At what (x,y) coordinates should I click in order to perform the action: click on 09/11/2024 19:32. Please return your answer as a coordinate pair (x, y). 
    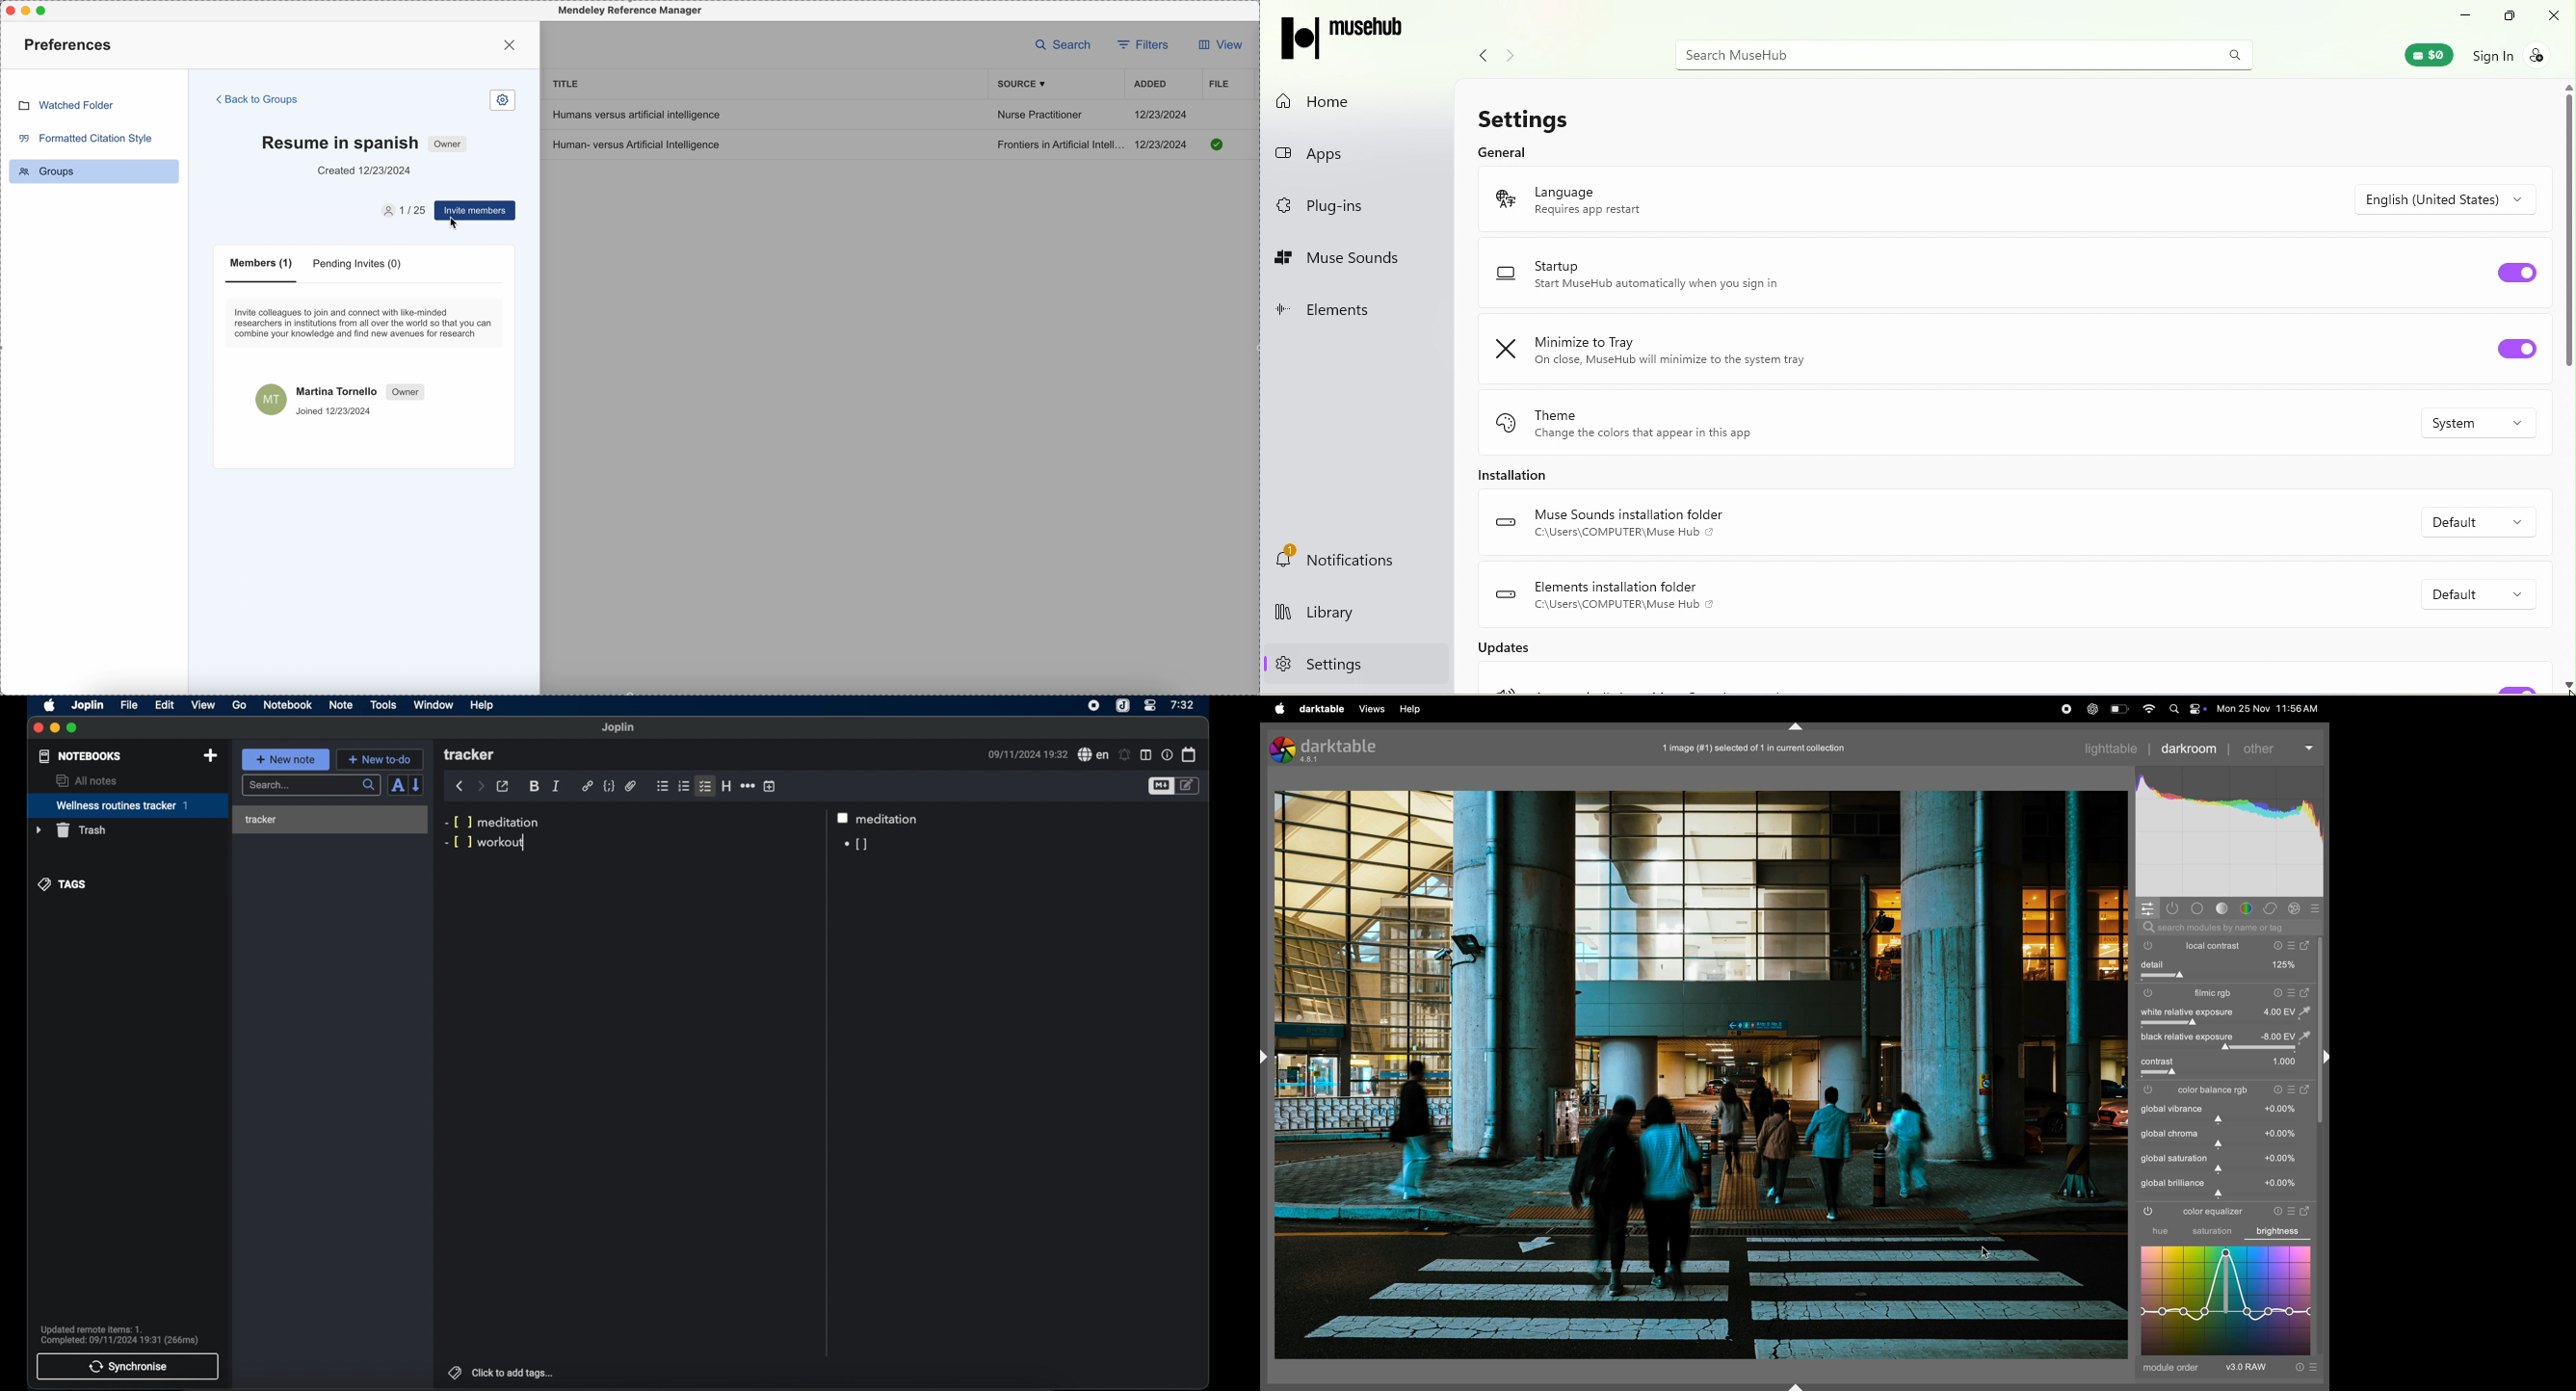
    Looking at the image, I should click on (1026, 754).